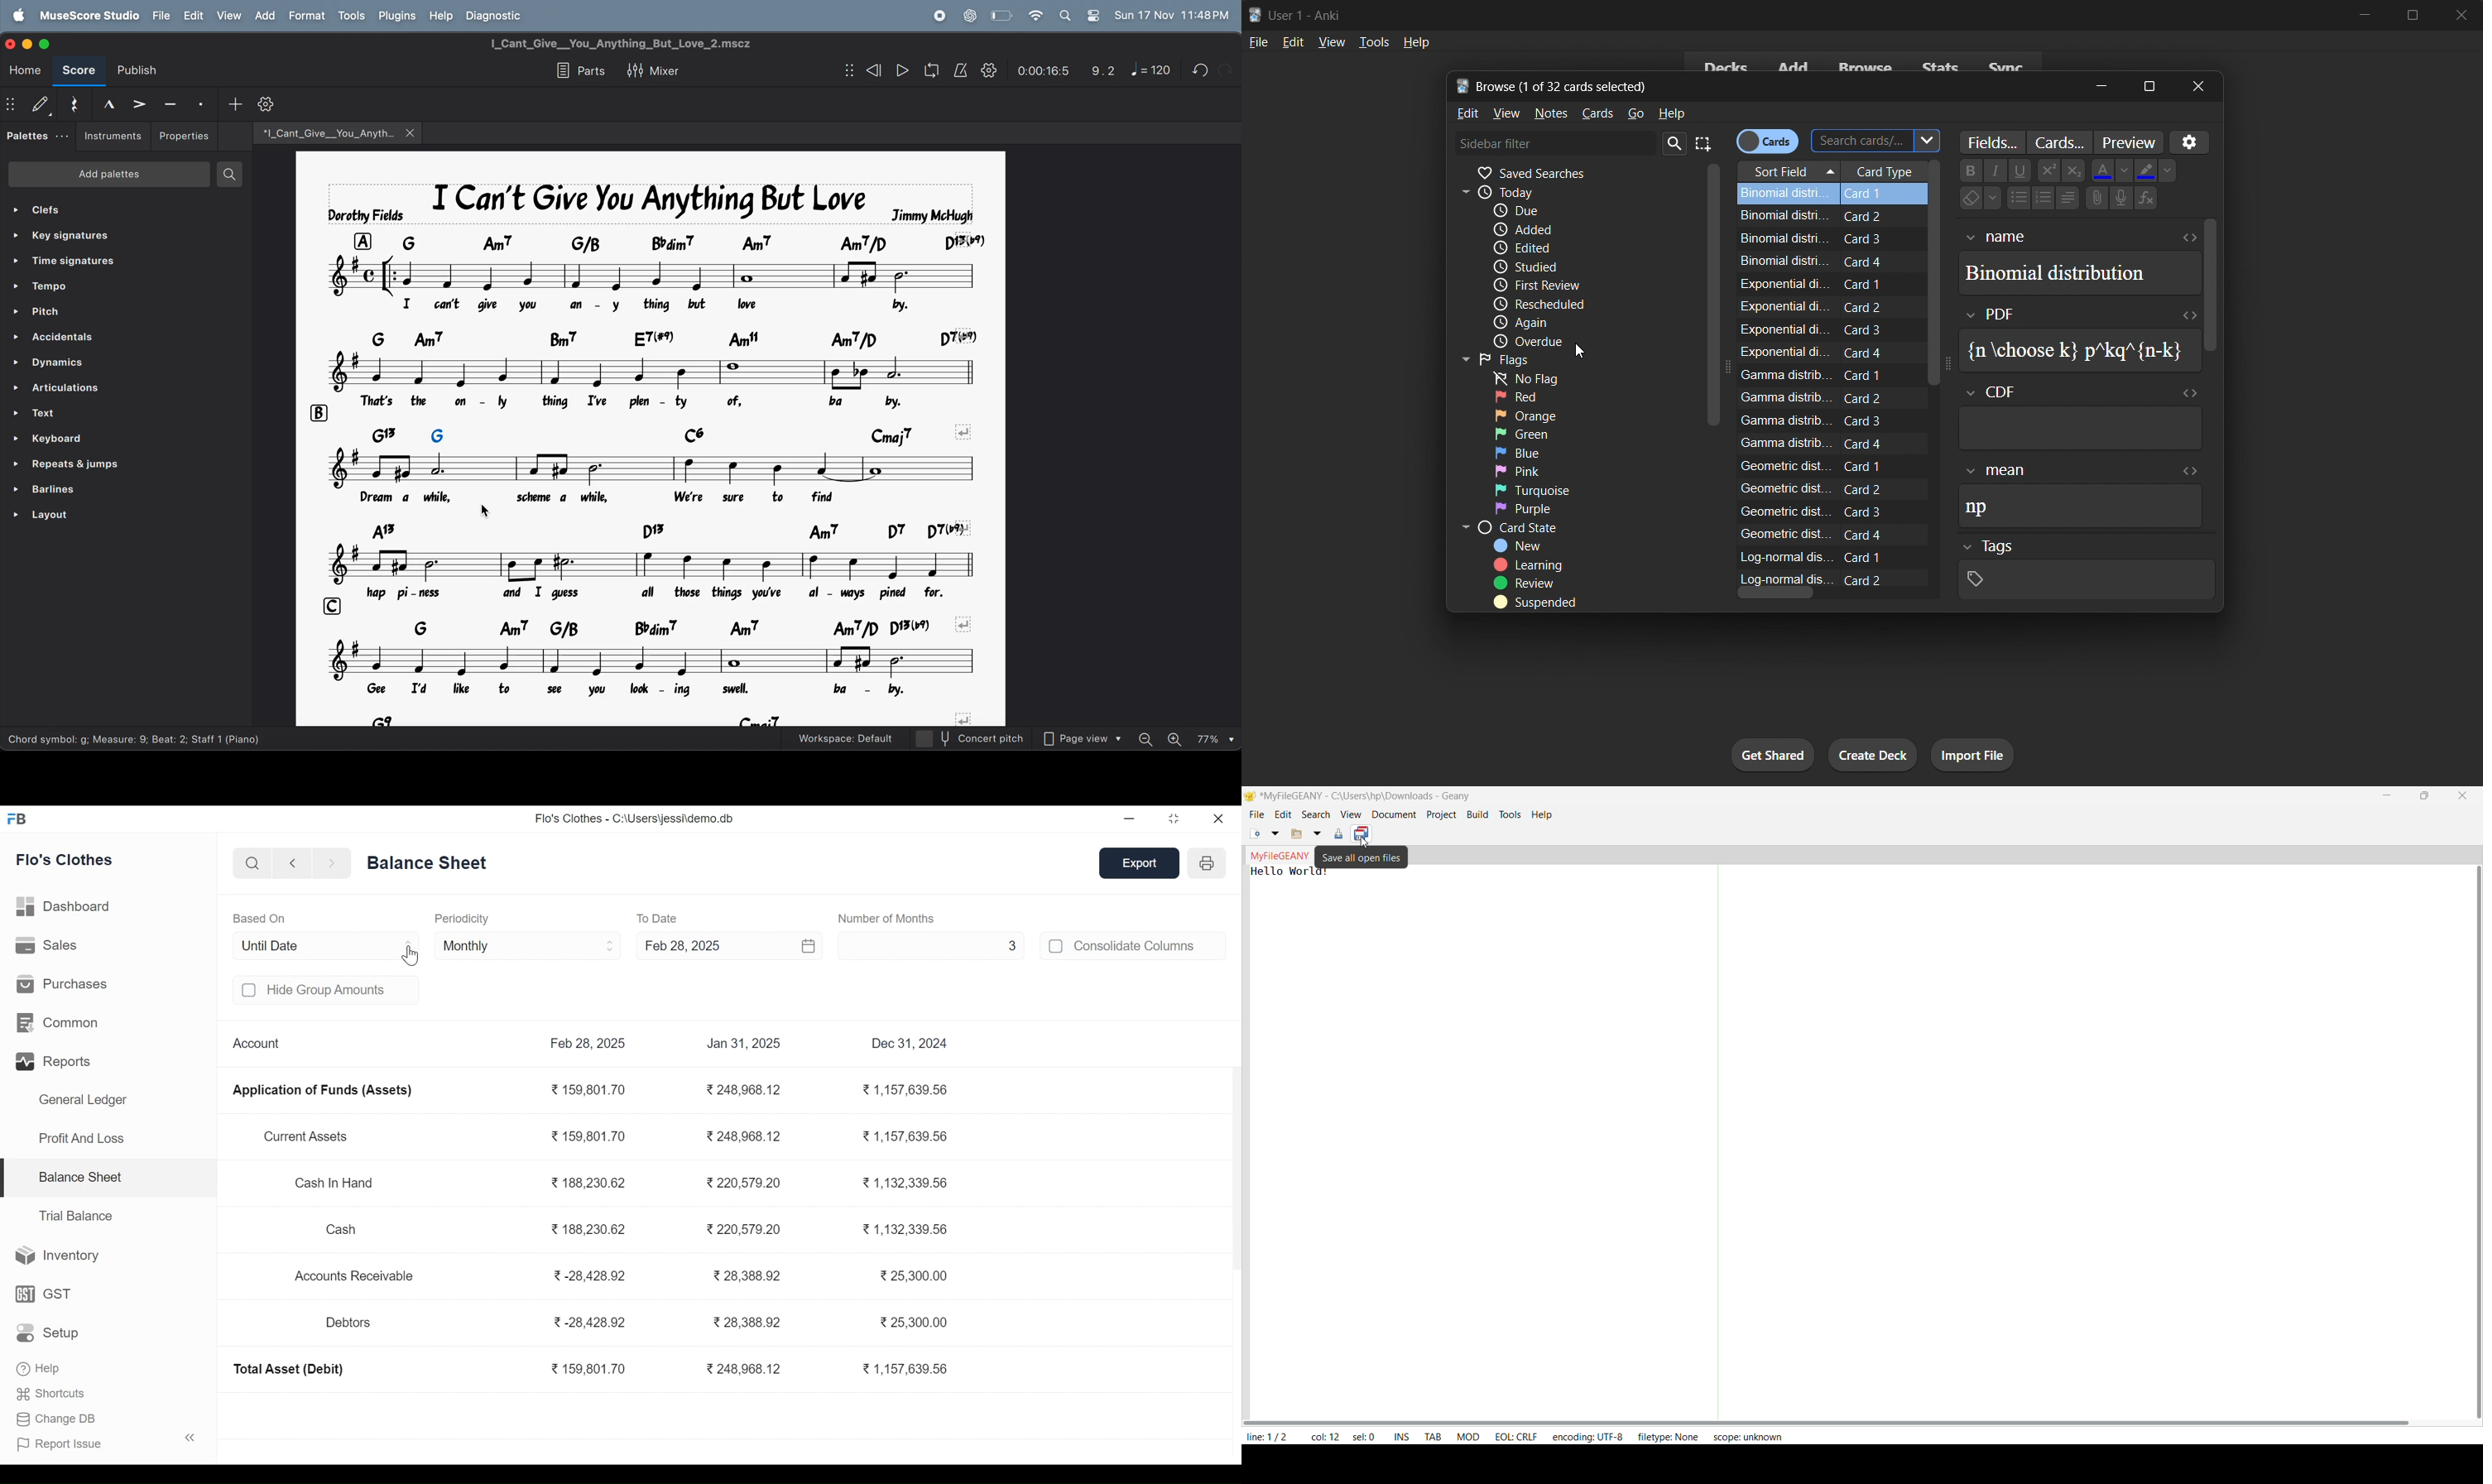 The height and width of the screenshot is (1484, 2492). I want to click on suspended, so click(1538, 603).